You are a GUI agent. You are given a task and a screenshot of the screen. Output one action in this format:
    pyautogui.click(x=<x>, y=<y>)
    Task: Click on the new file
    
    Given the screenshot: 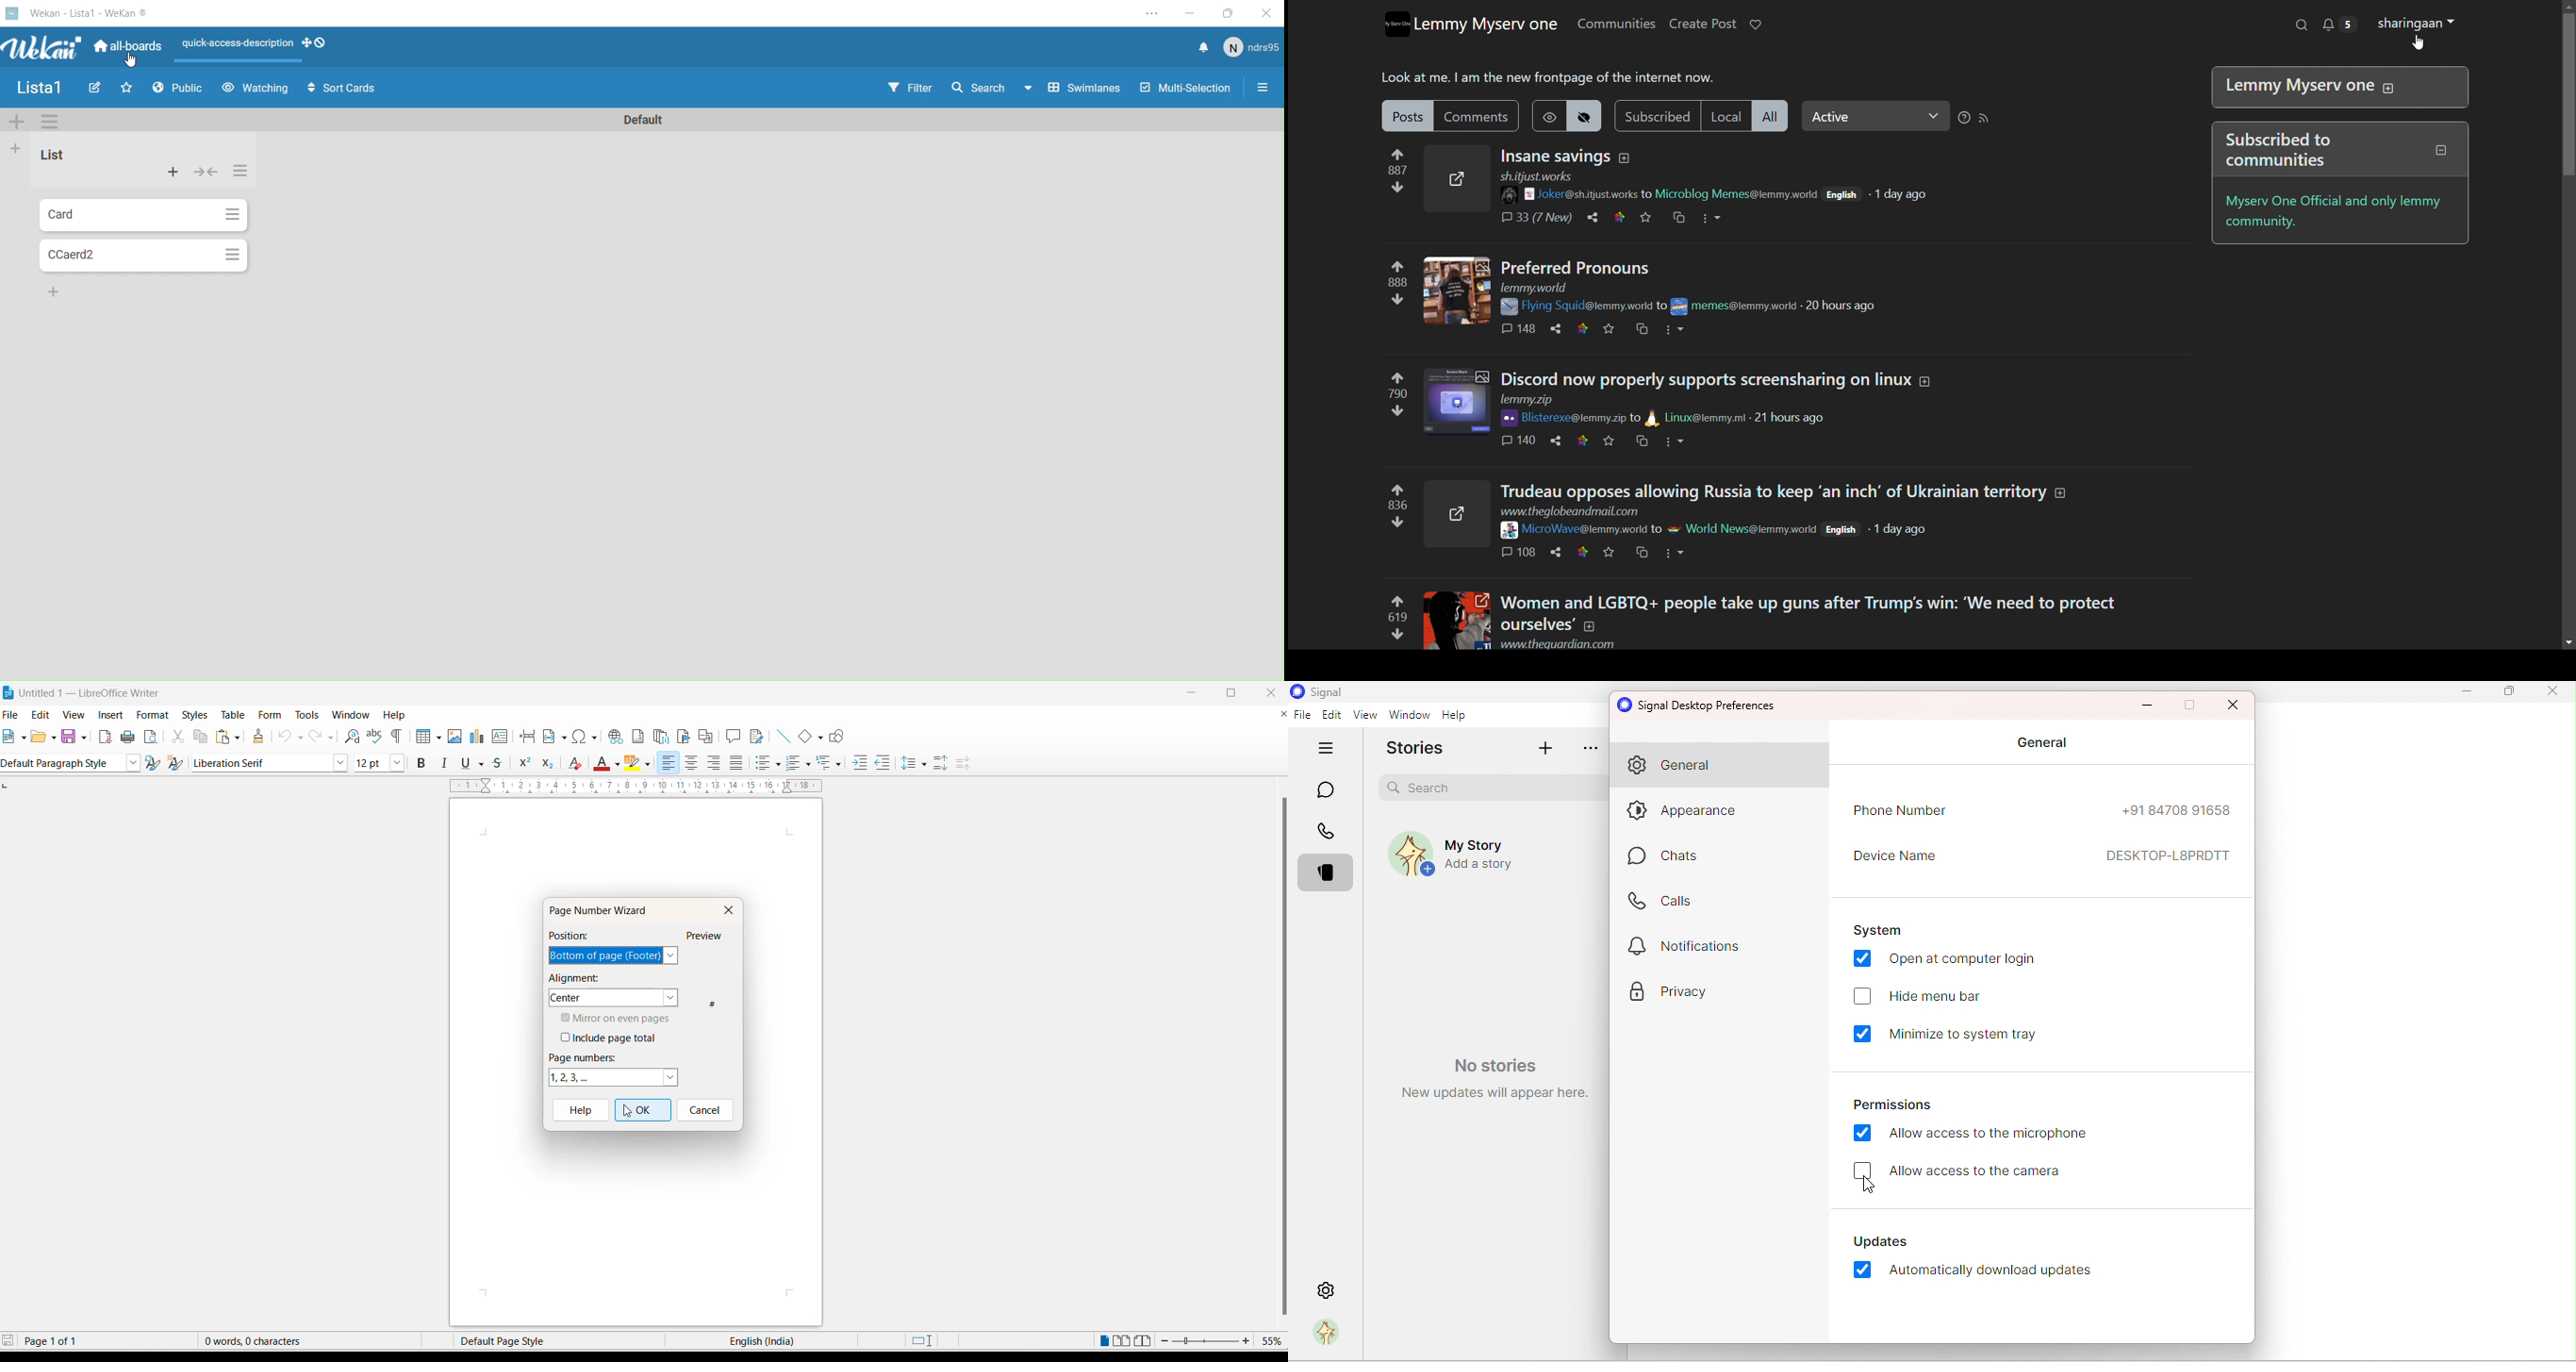 What is the action you would take?
    pyautogui.click(x=8, y=736)
    